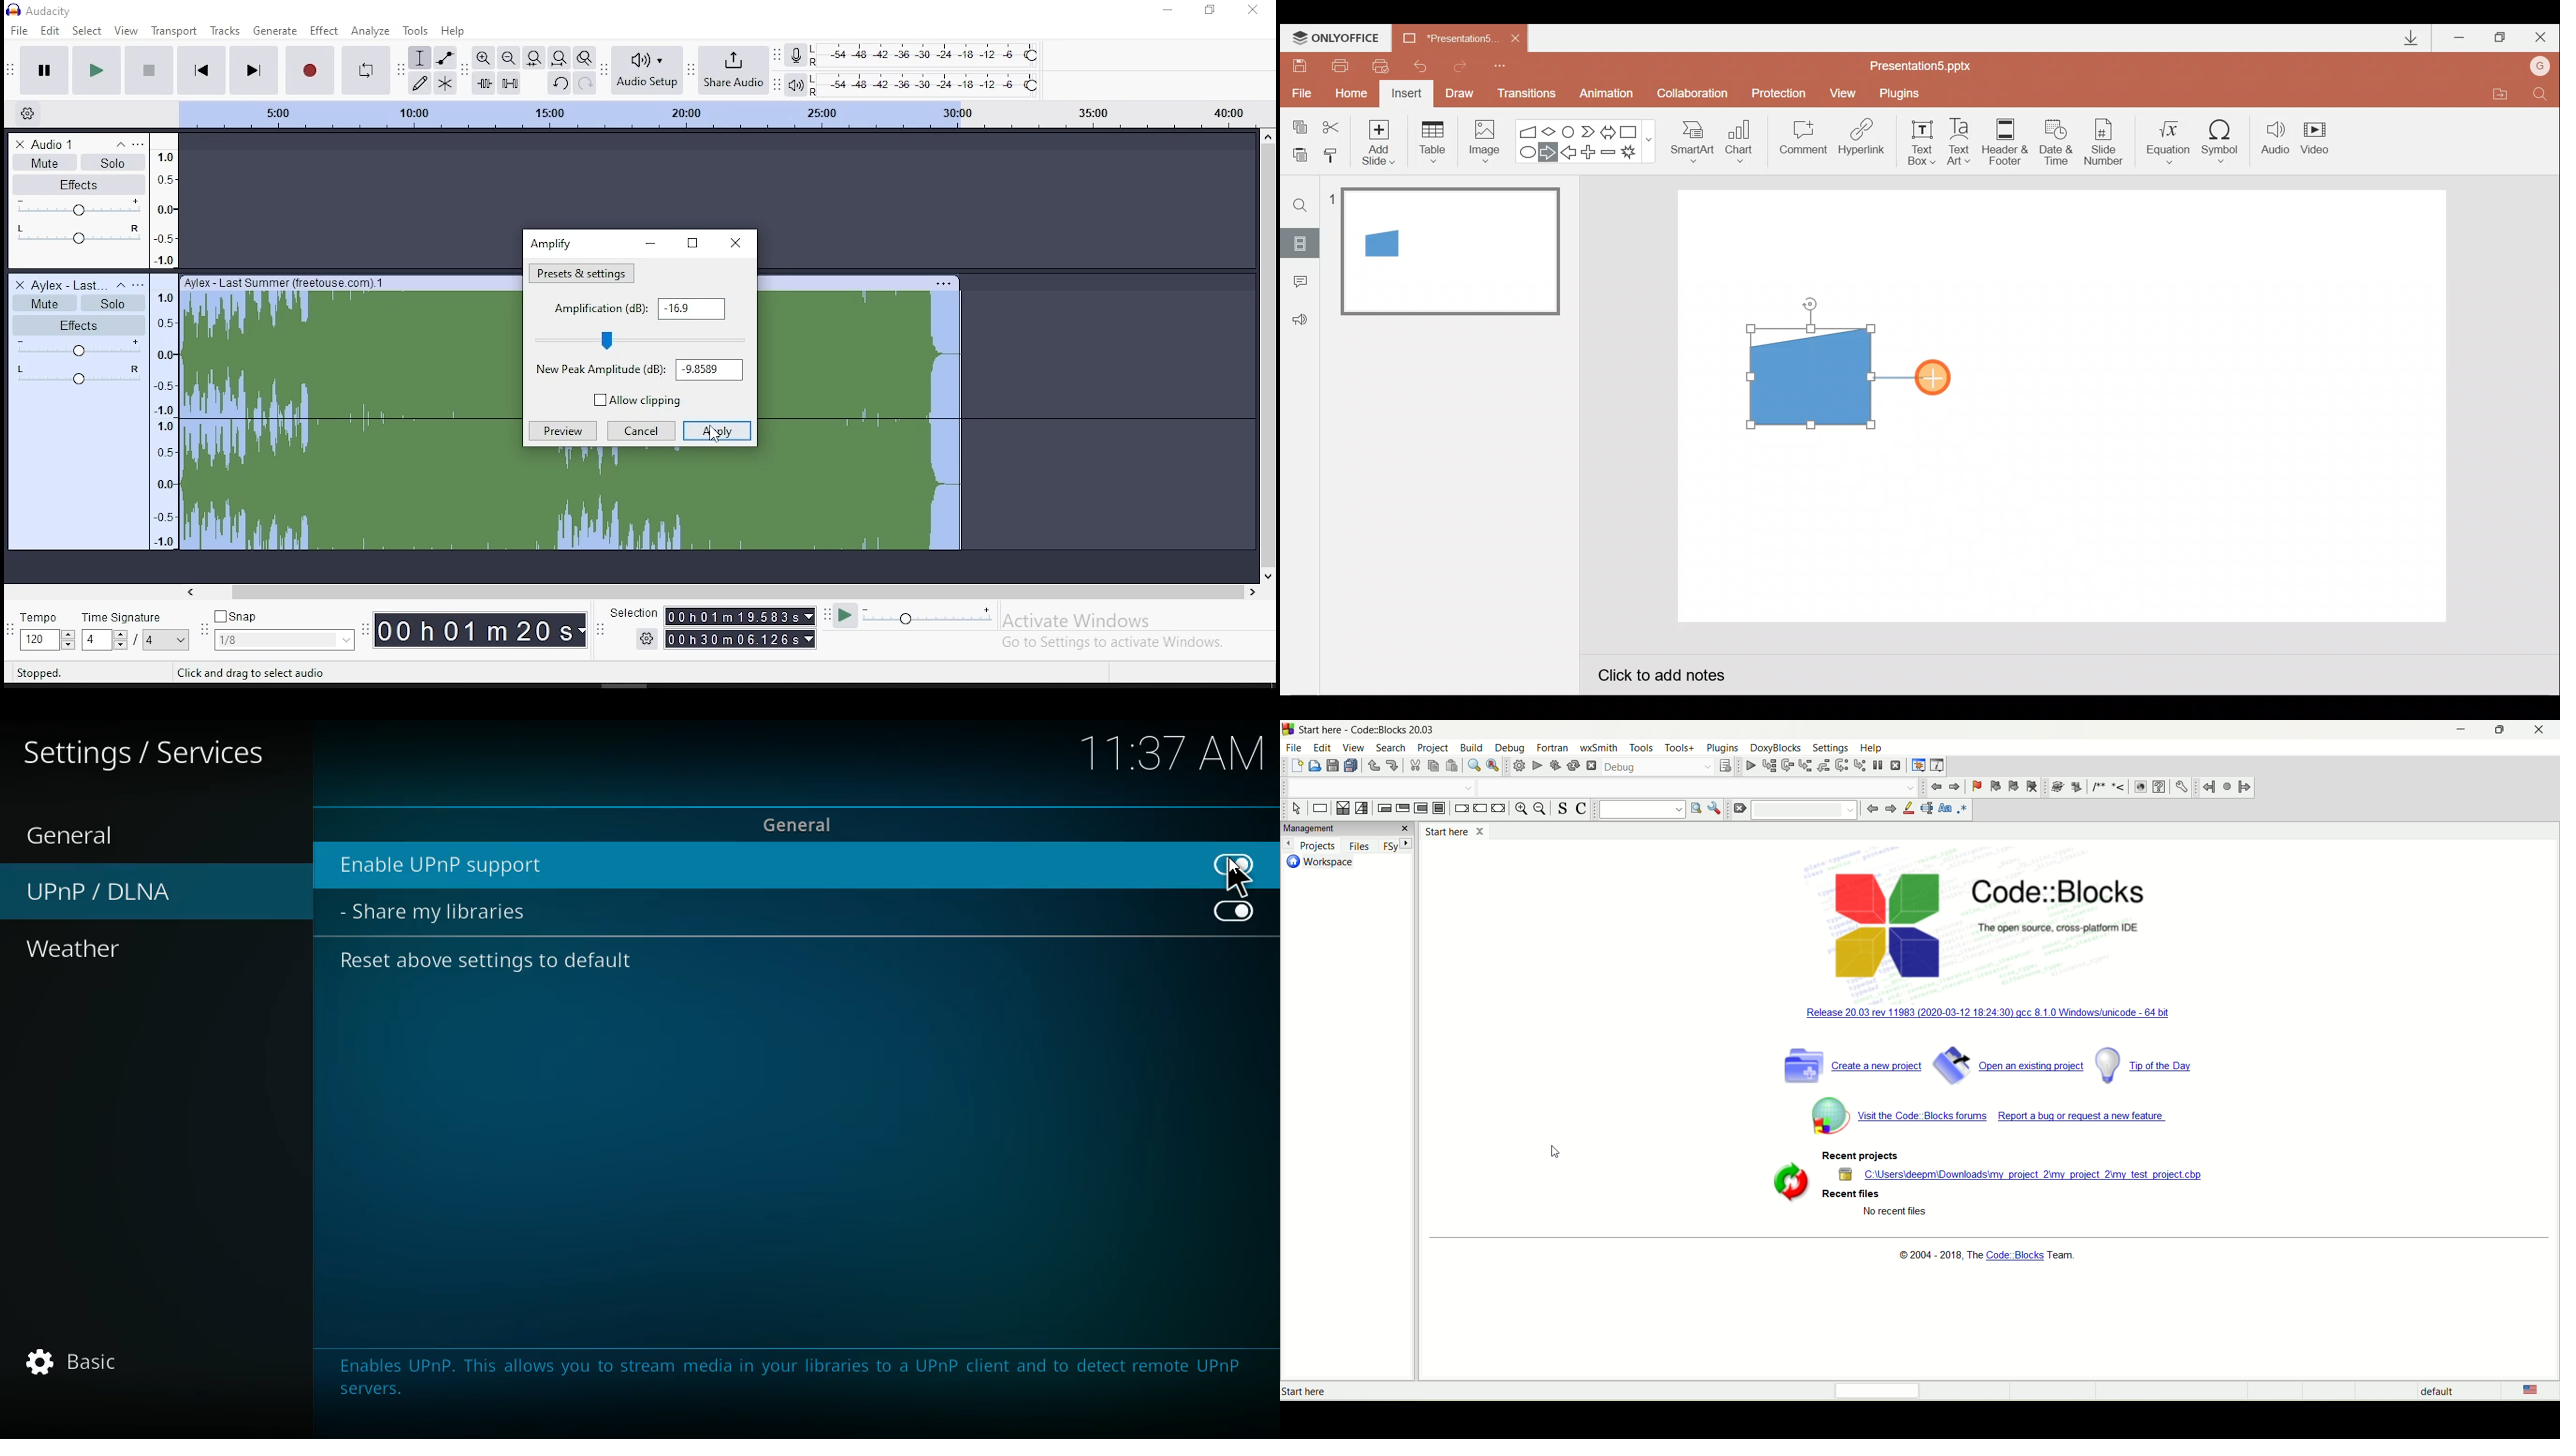 The width and height of the screenshot is (2576, 1456). Describe the element at coordinates (2409, 39) in the screenshot. I see `Downloads` at that location.